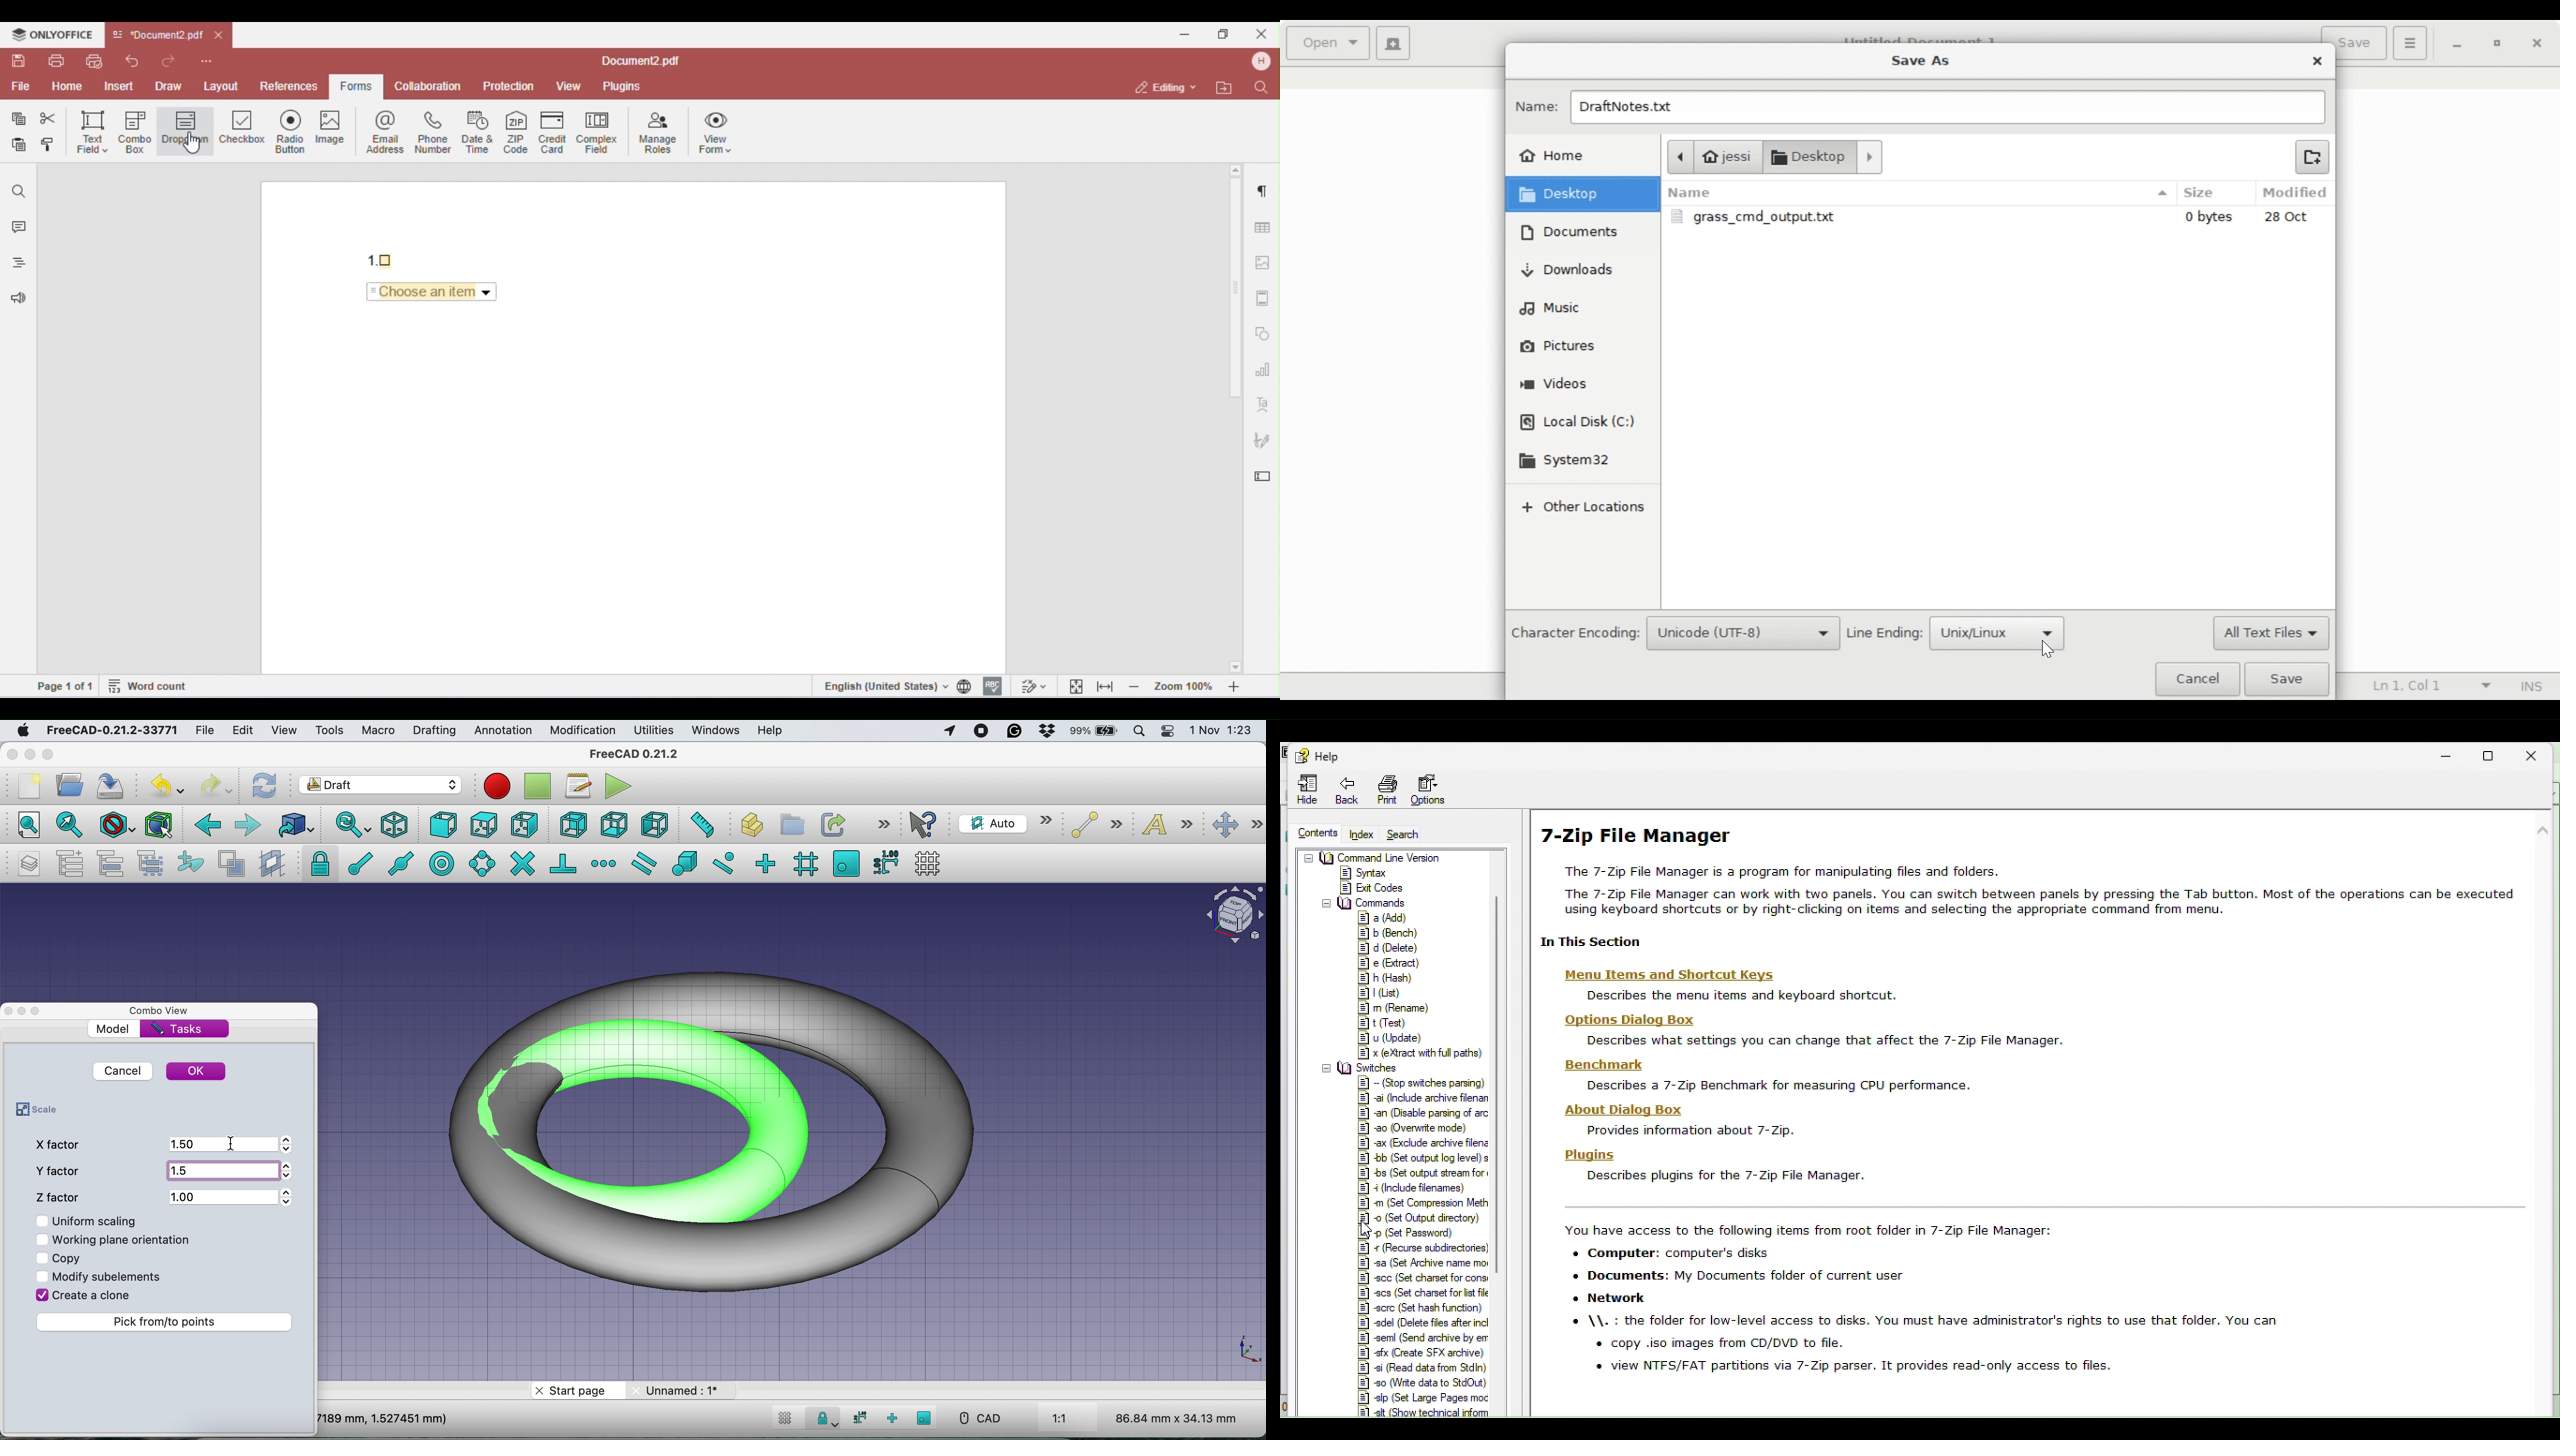 The image size is (2576, 1456). What do you see at coordinates (42, 1277) in the screenshot?
I see `Checkbox` at bounding box center [42, 1277].